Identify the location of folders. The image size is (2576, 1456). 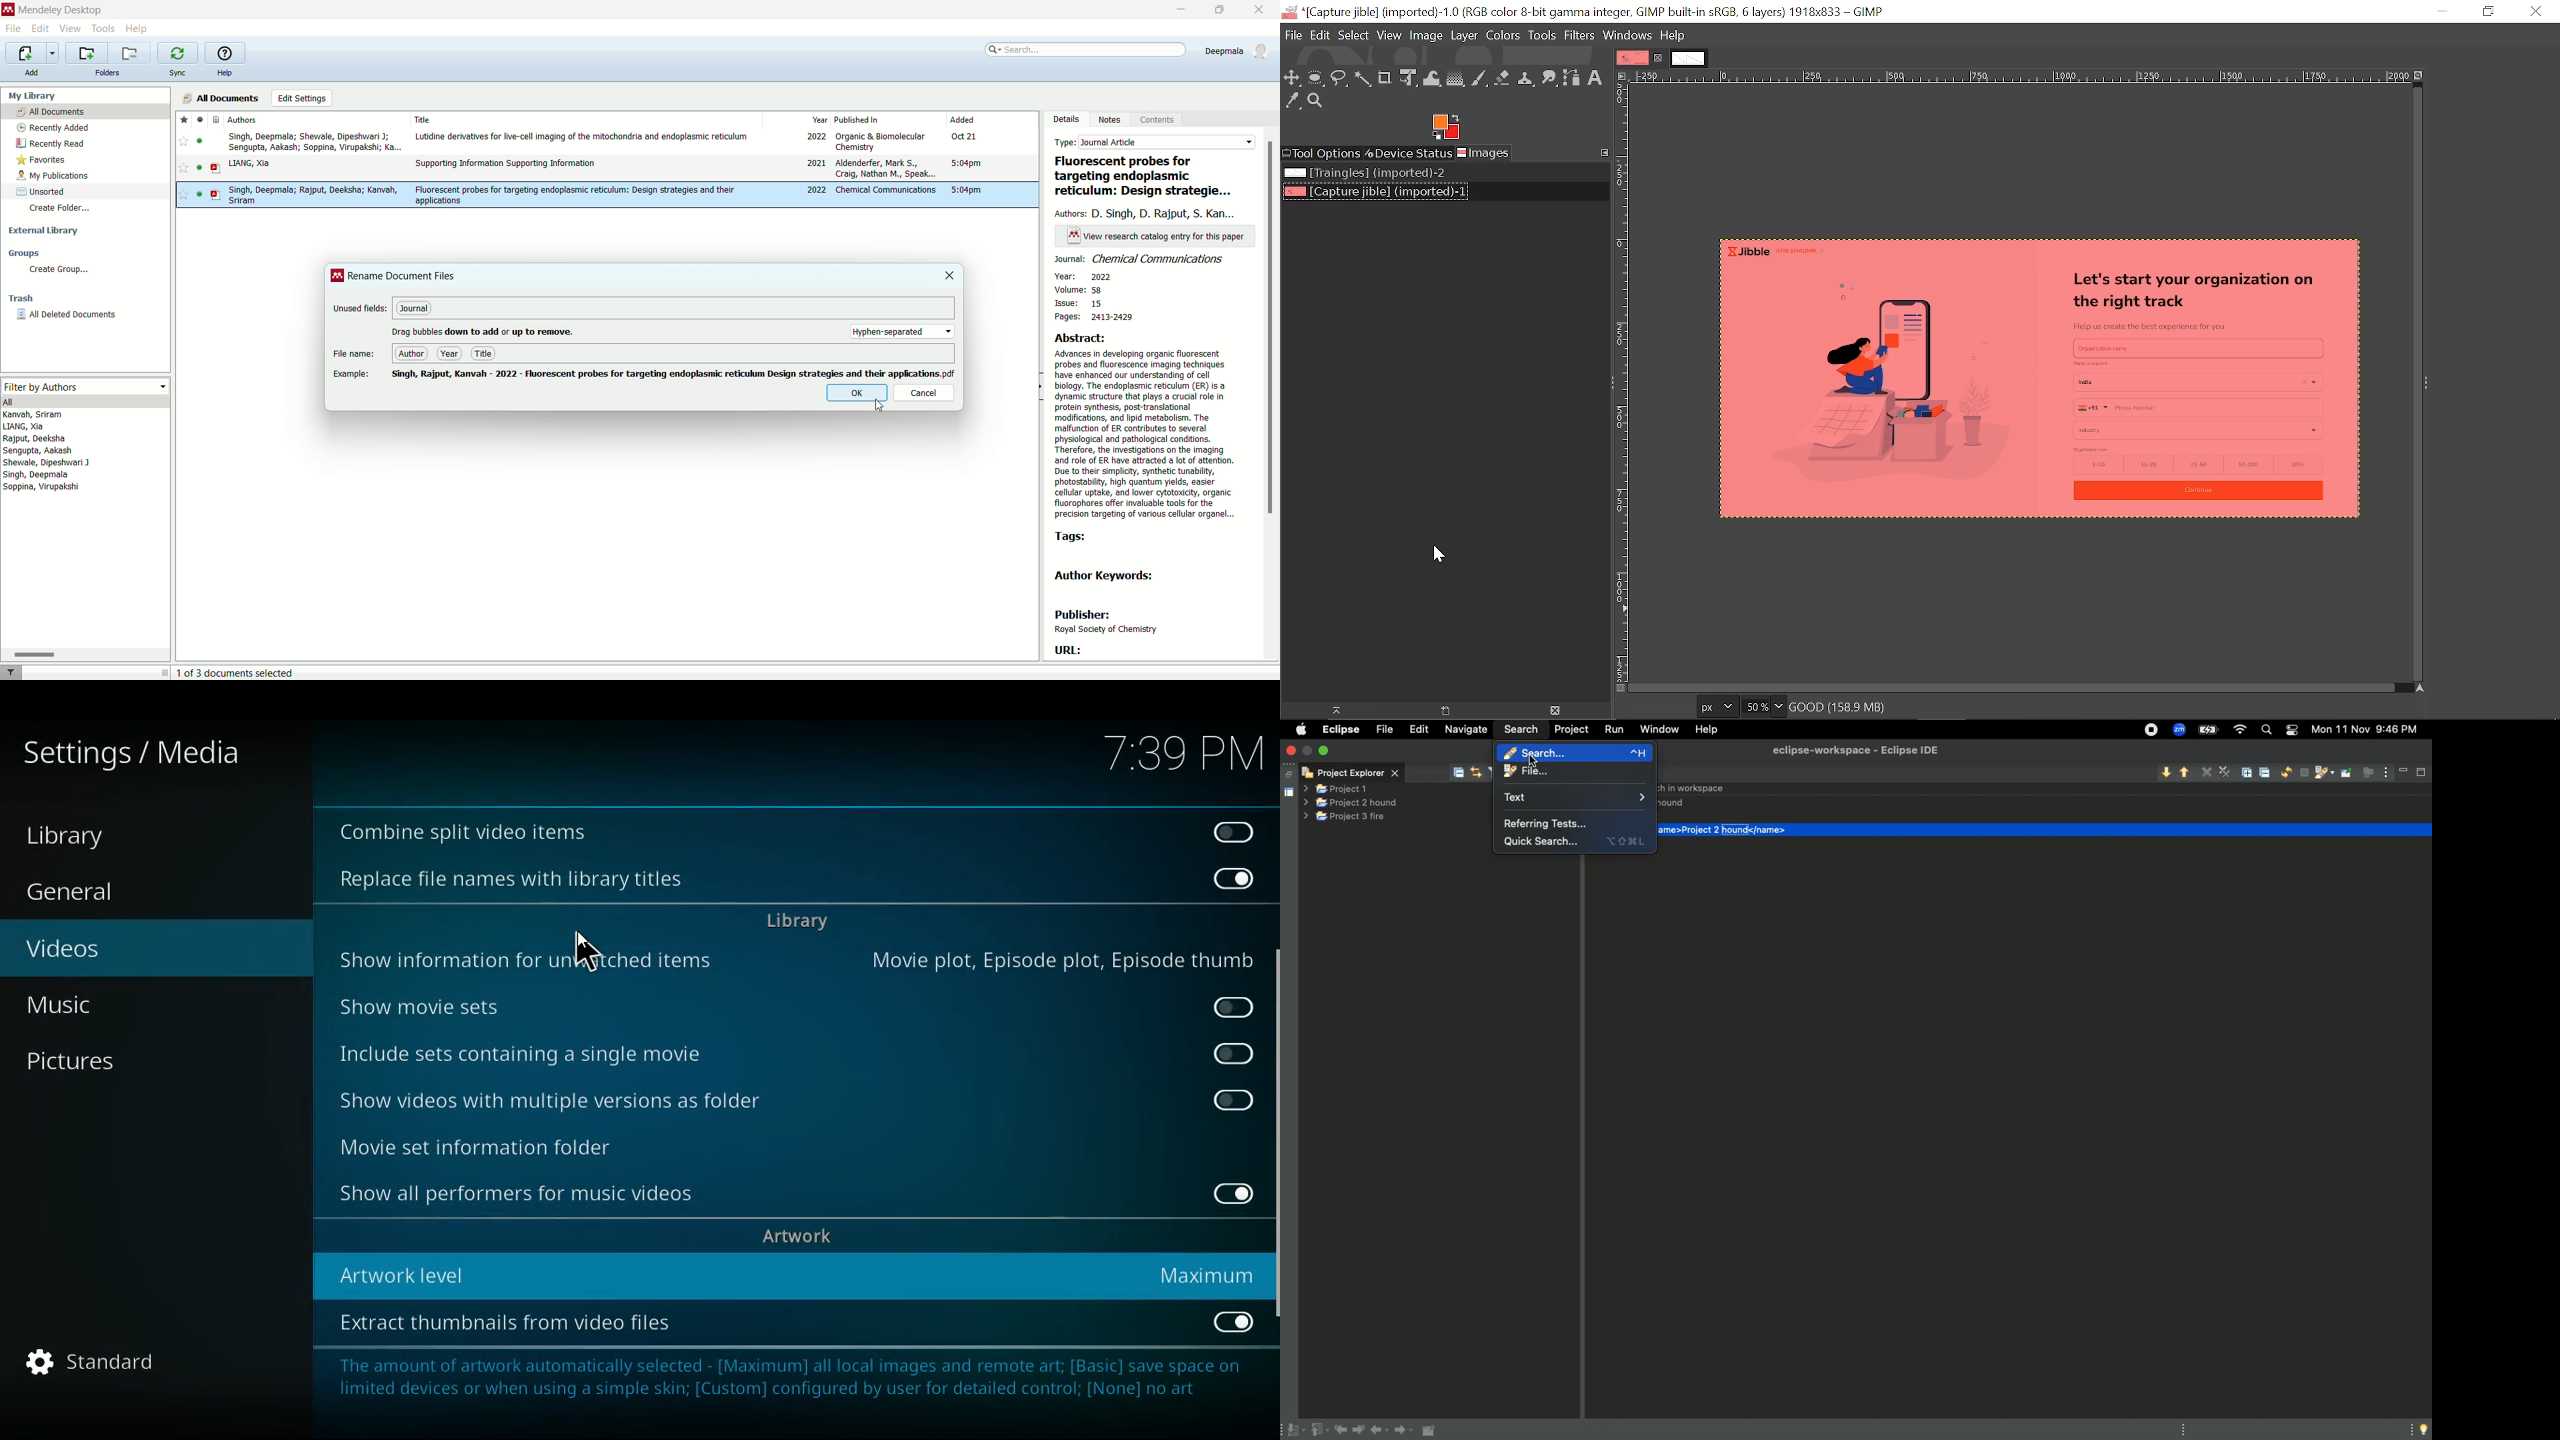
(109, 73).